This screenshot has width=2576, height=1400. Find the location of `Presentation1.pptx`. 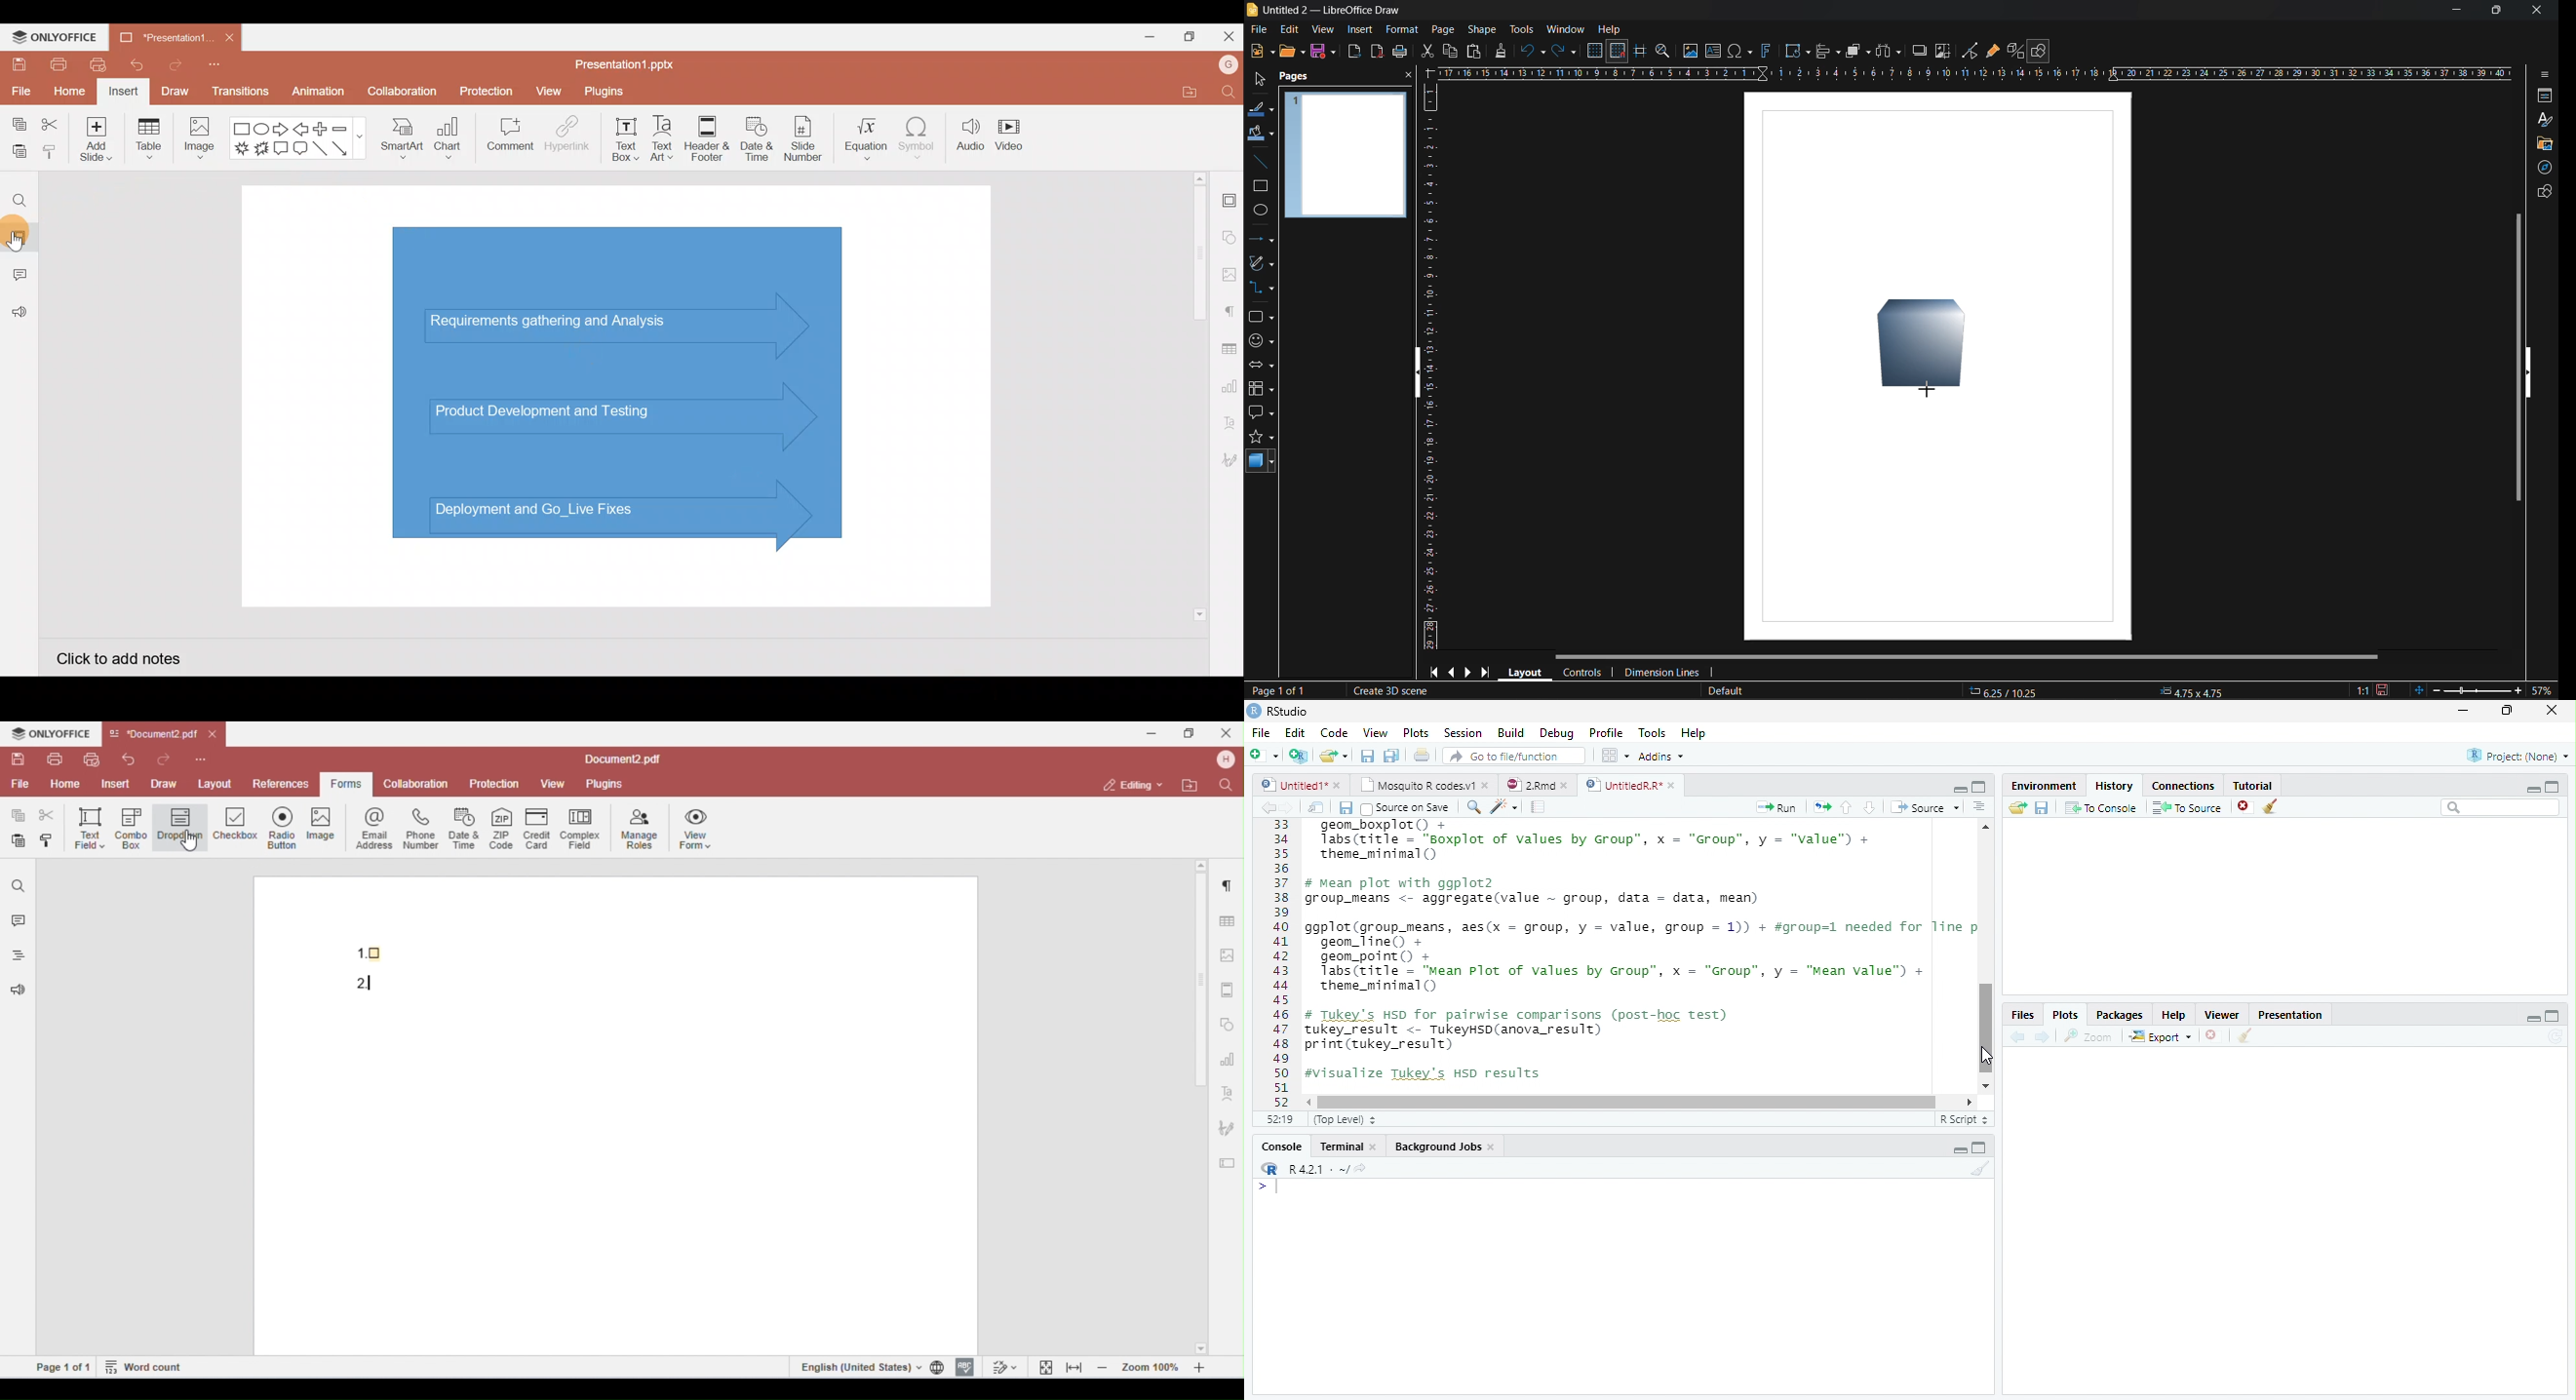

Presentation1.pptx is located at coordinates (631, 64).